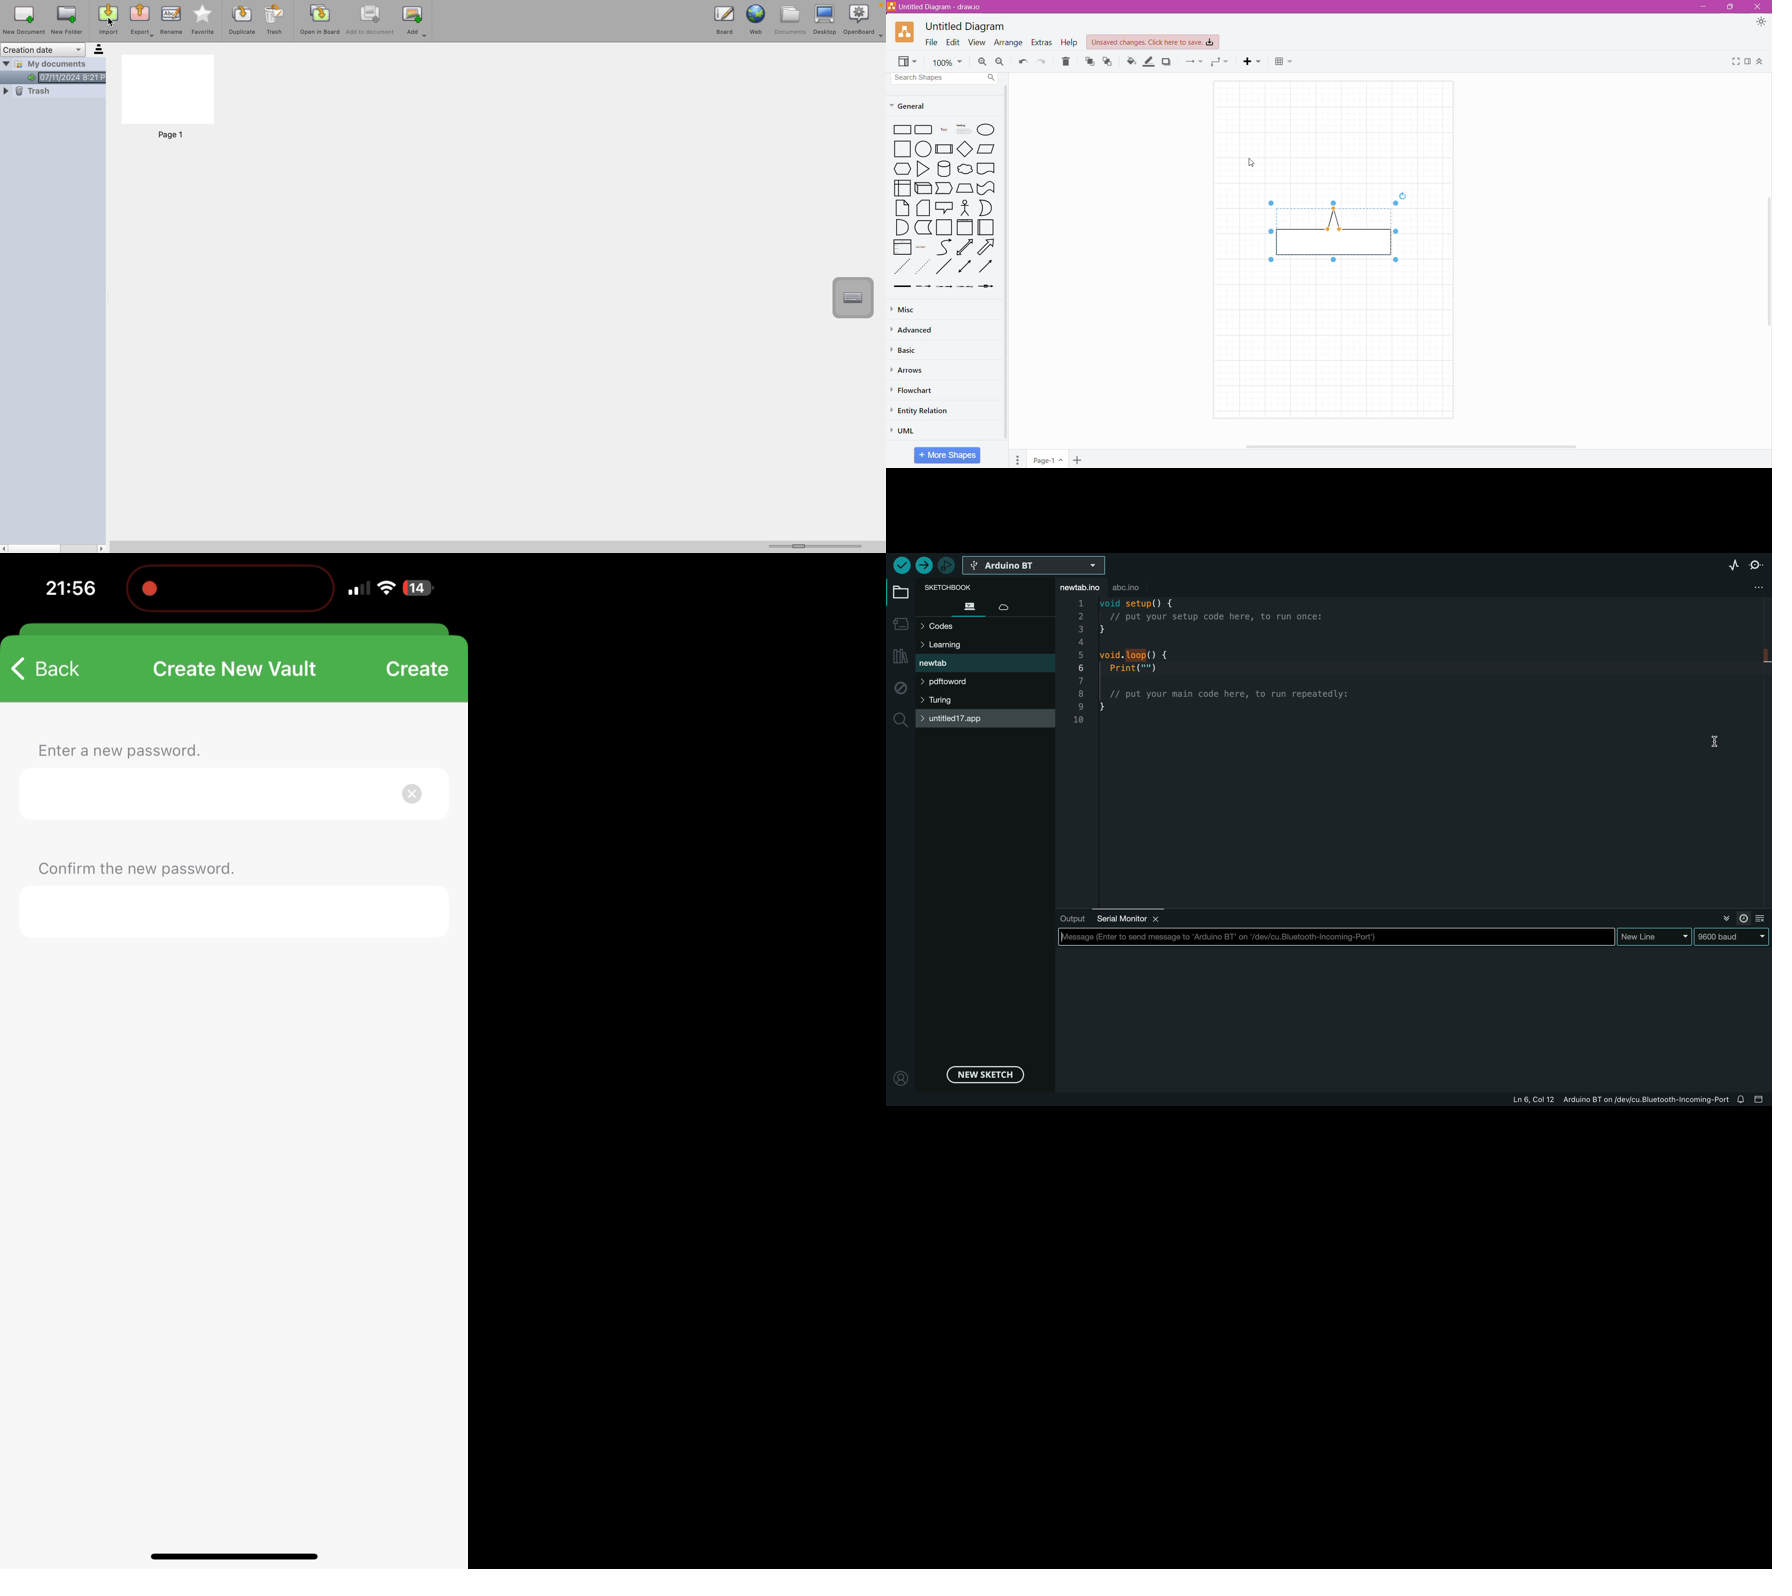 Image resolution: width=1792 pixels, height=1596 pixels. I want to click on General, so click(914, 106).